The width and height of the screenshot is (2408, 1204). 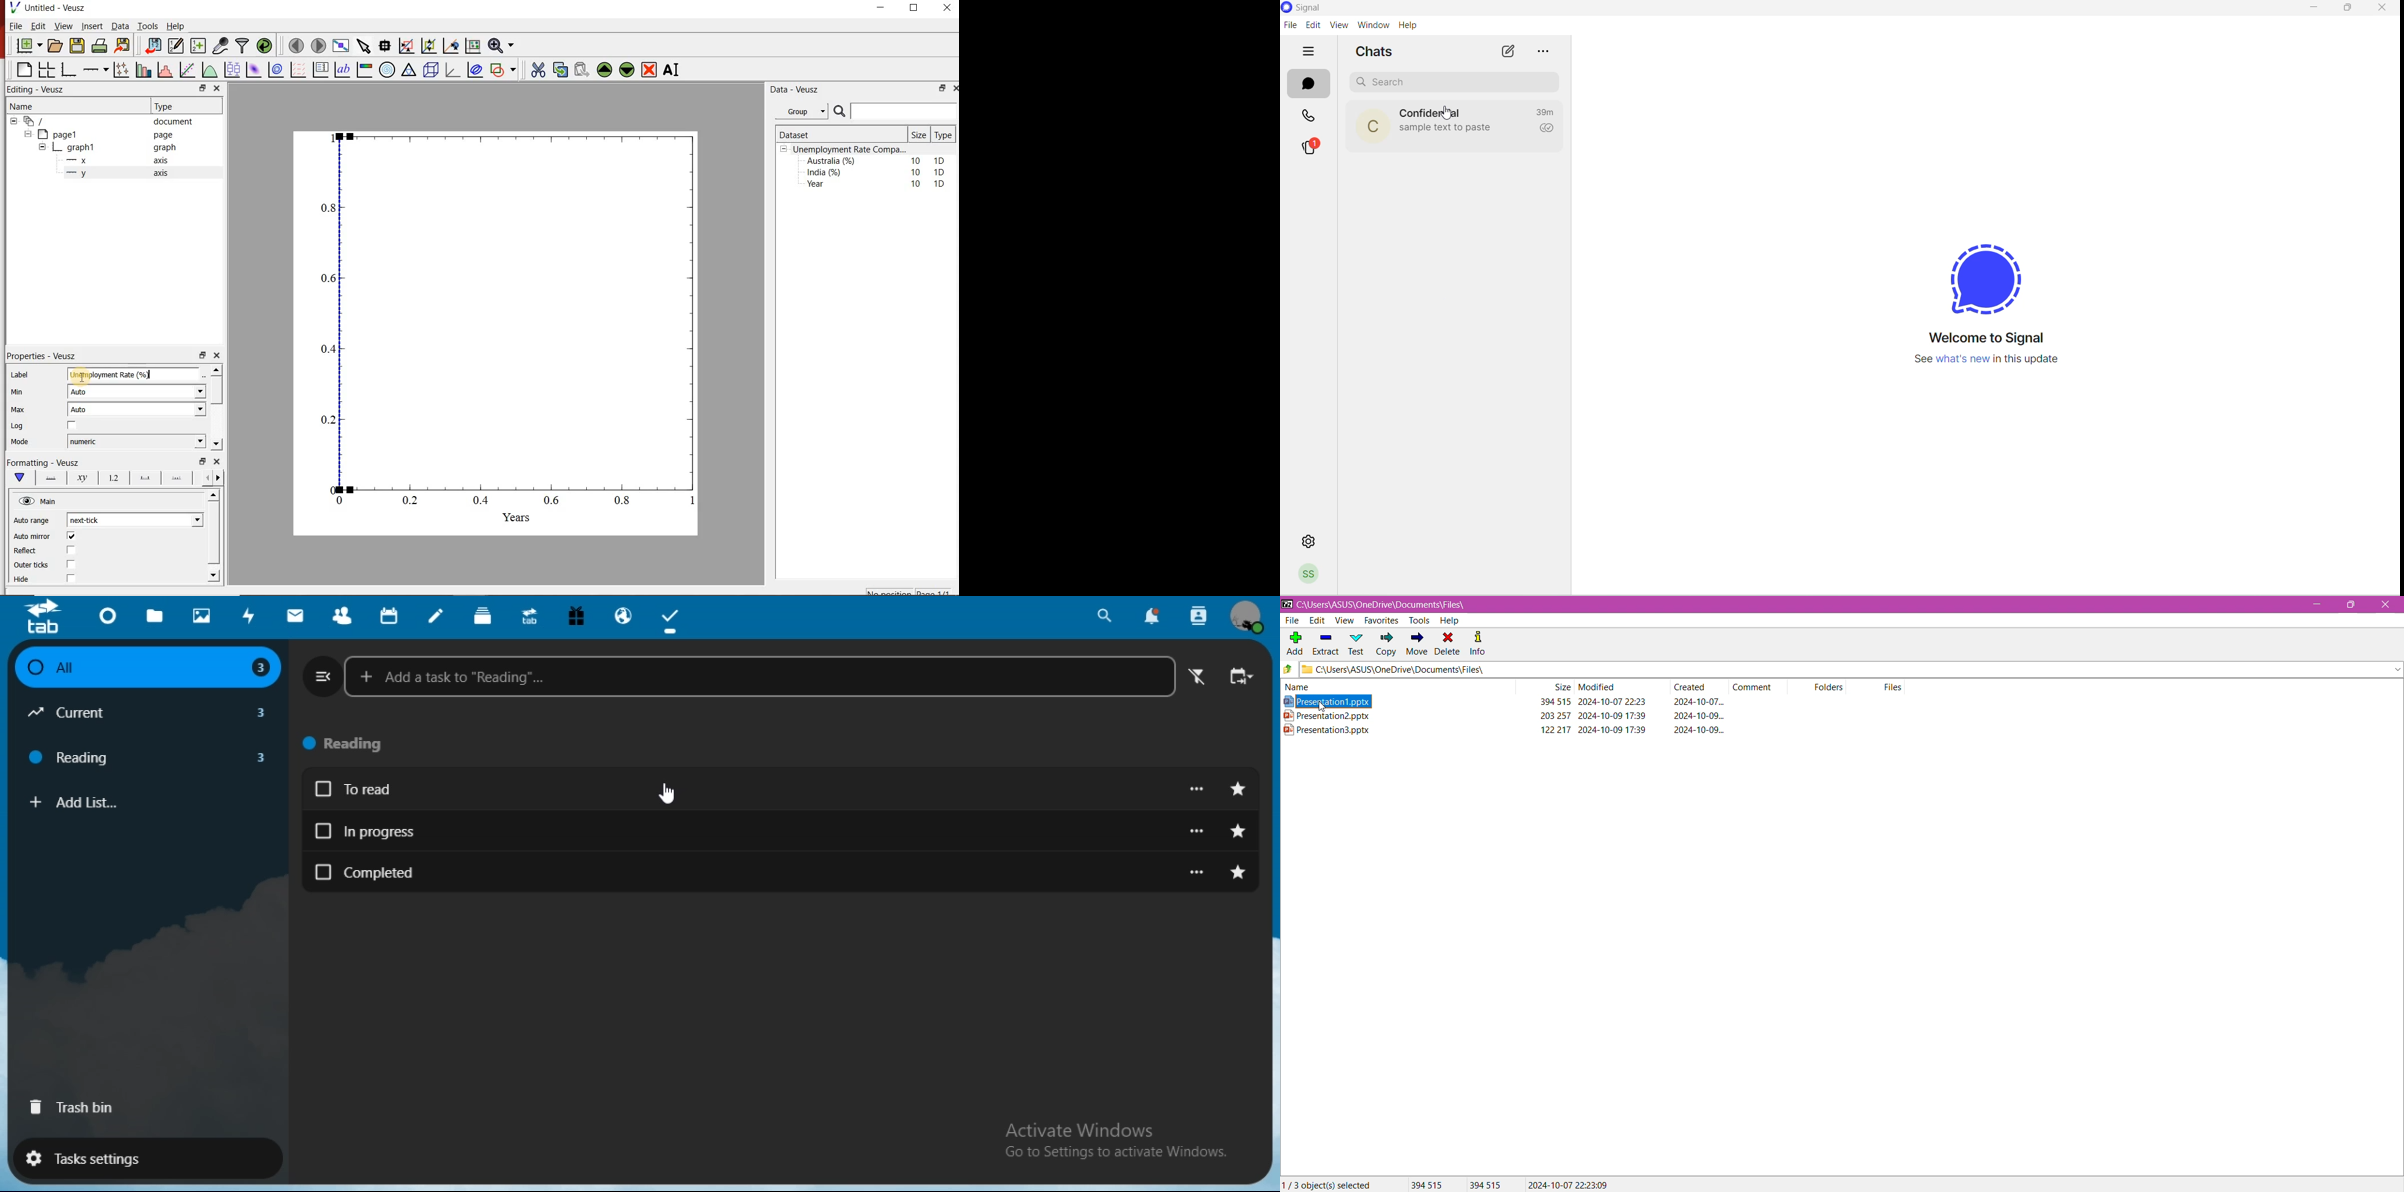 I want to click on collpase, so click(x=784, y=150).